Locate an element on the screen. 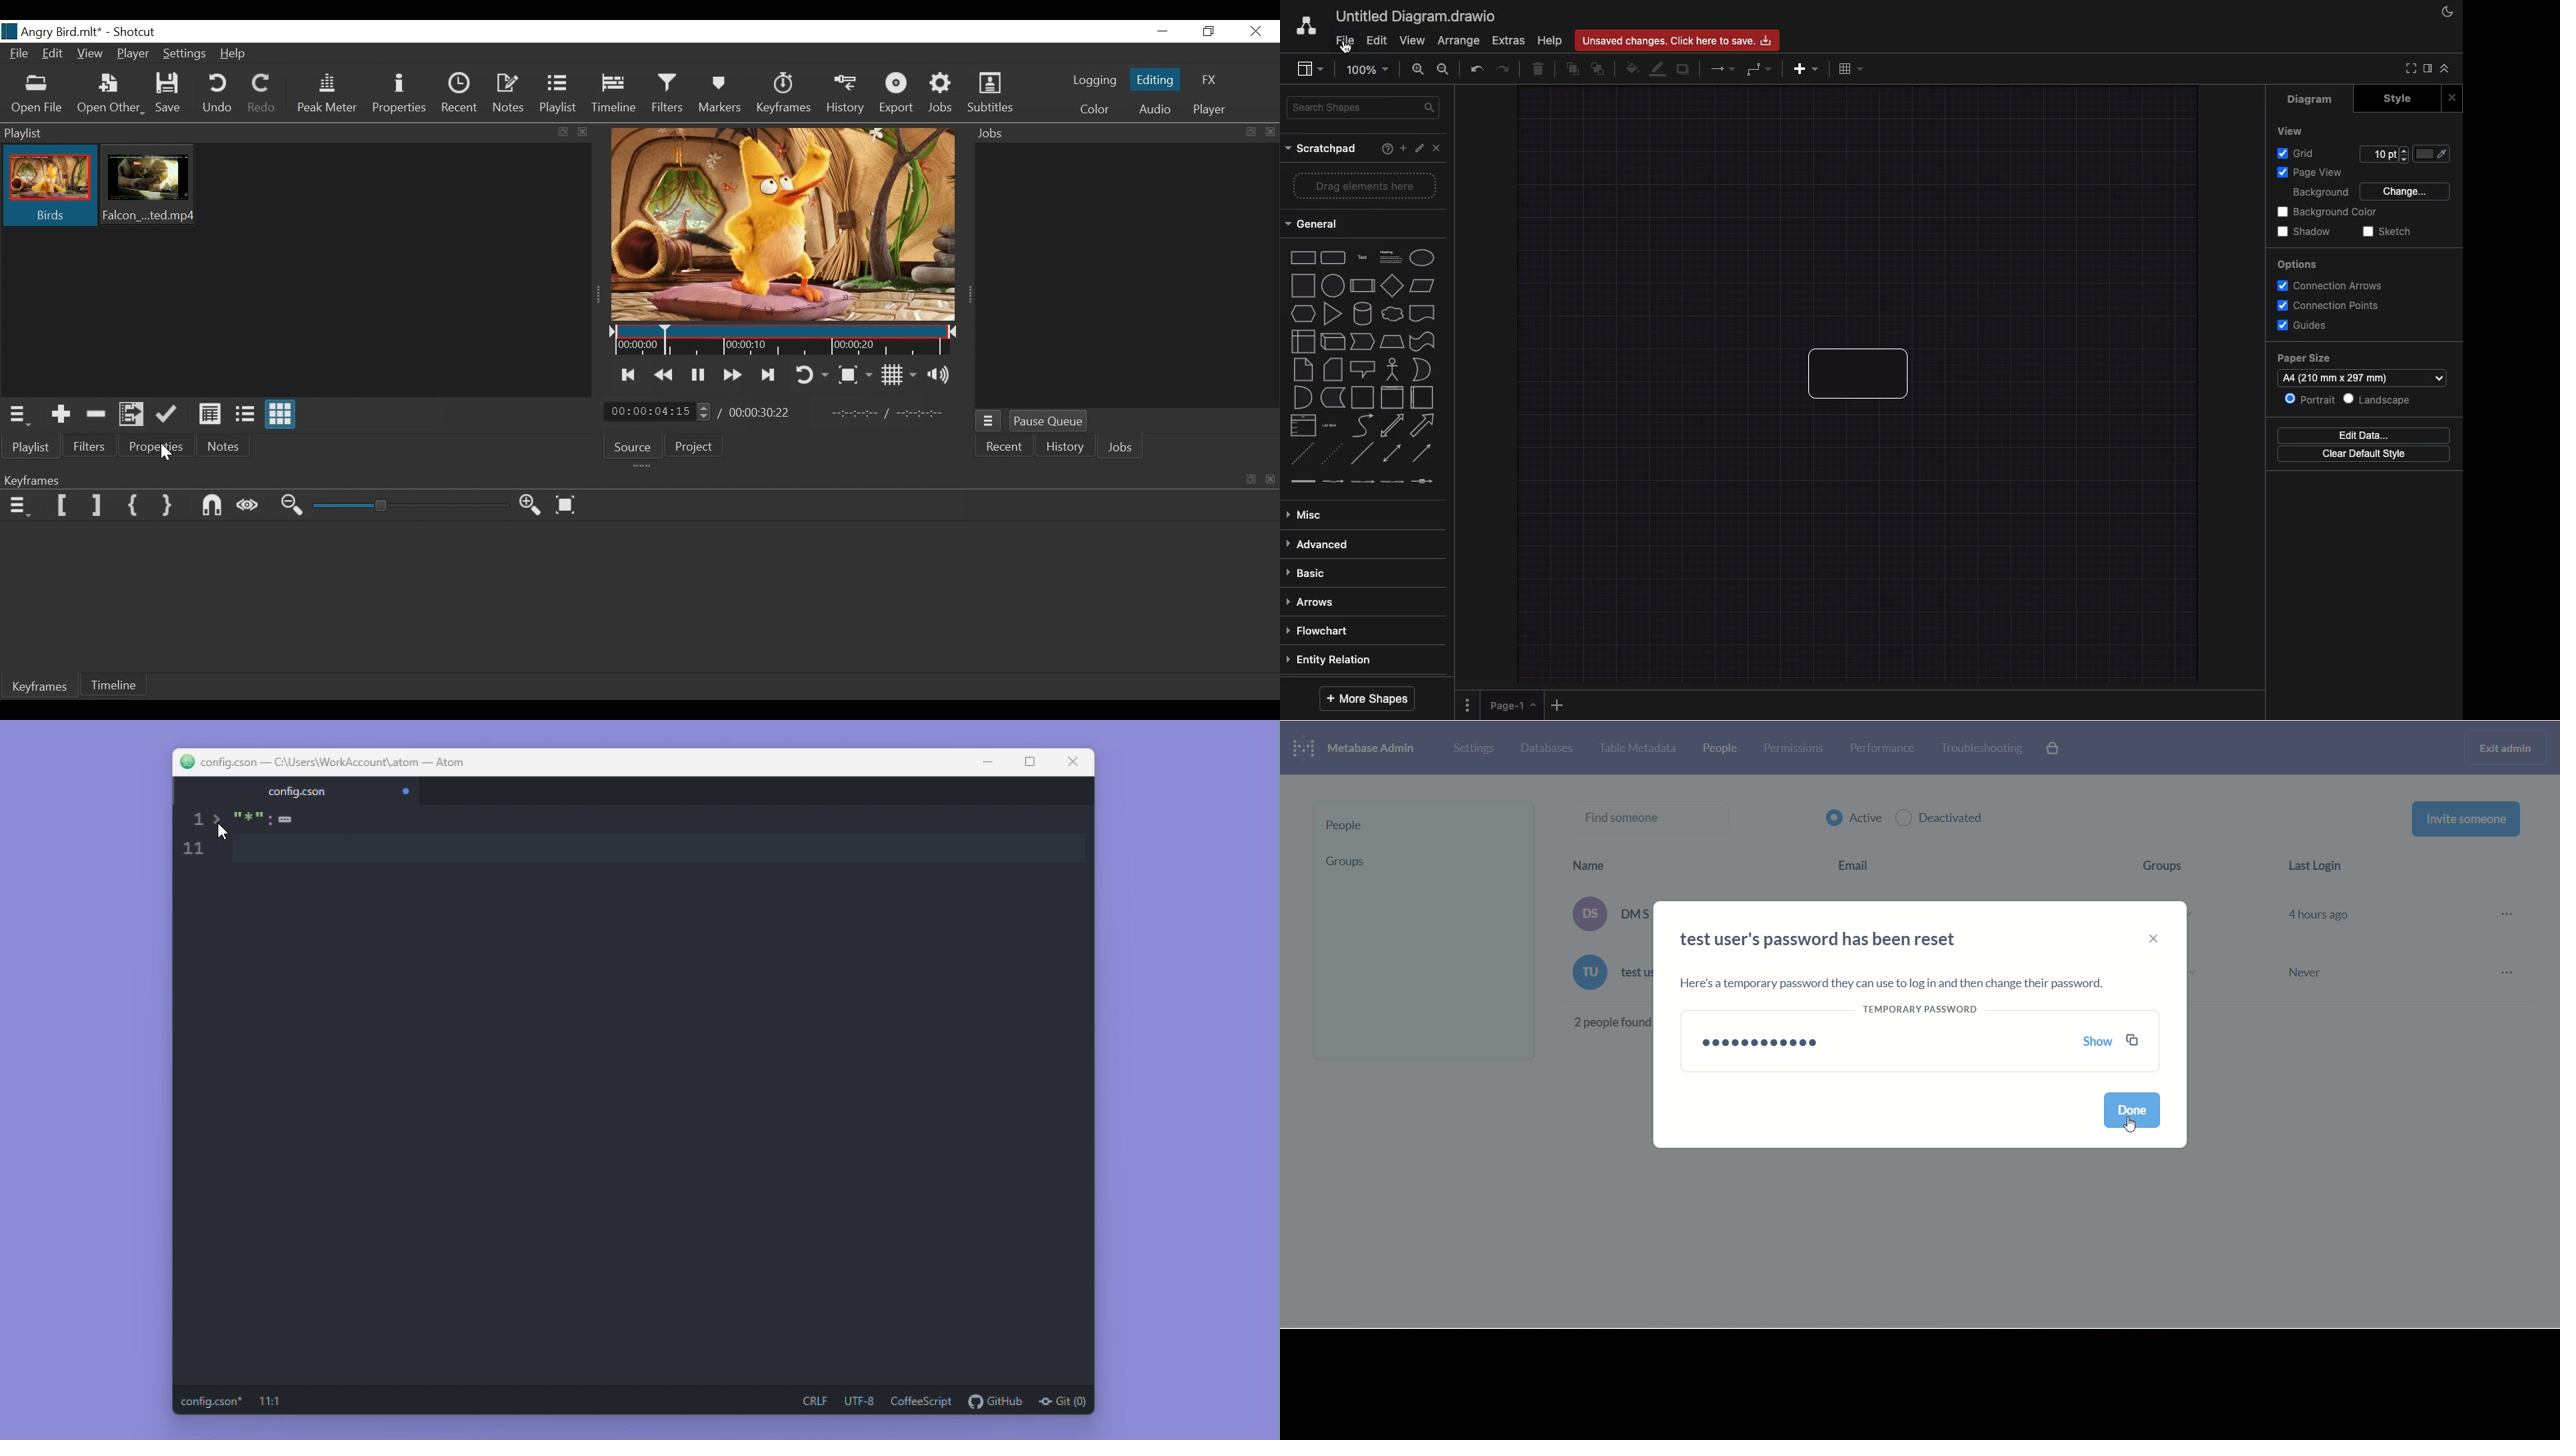  Open Other is located at coordinates (111, 95).